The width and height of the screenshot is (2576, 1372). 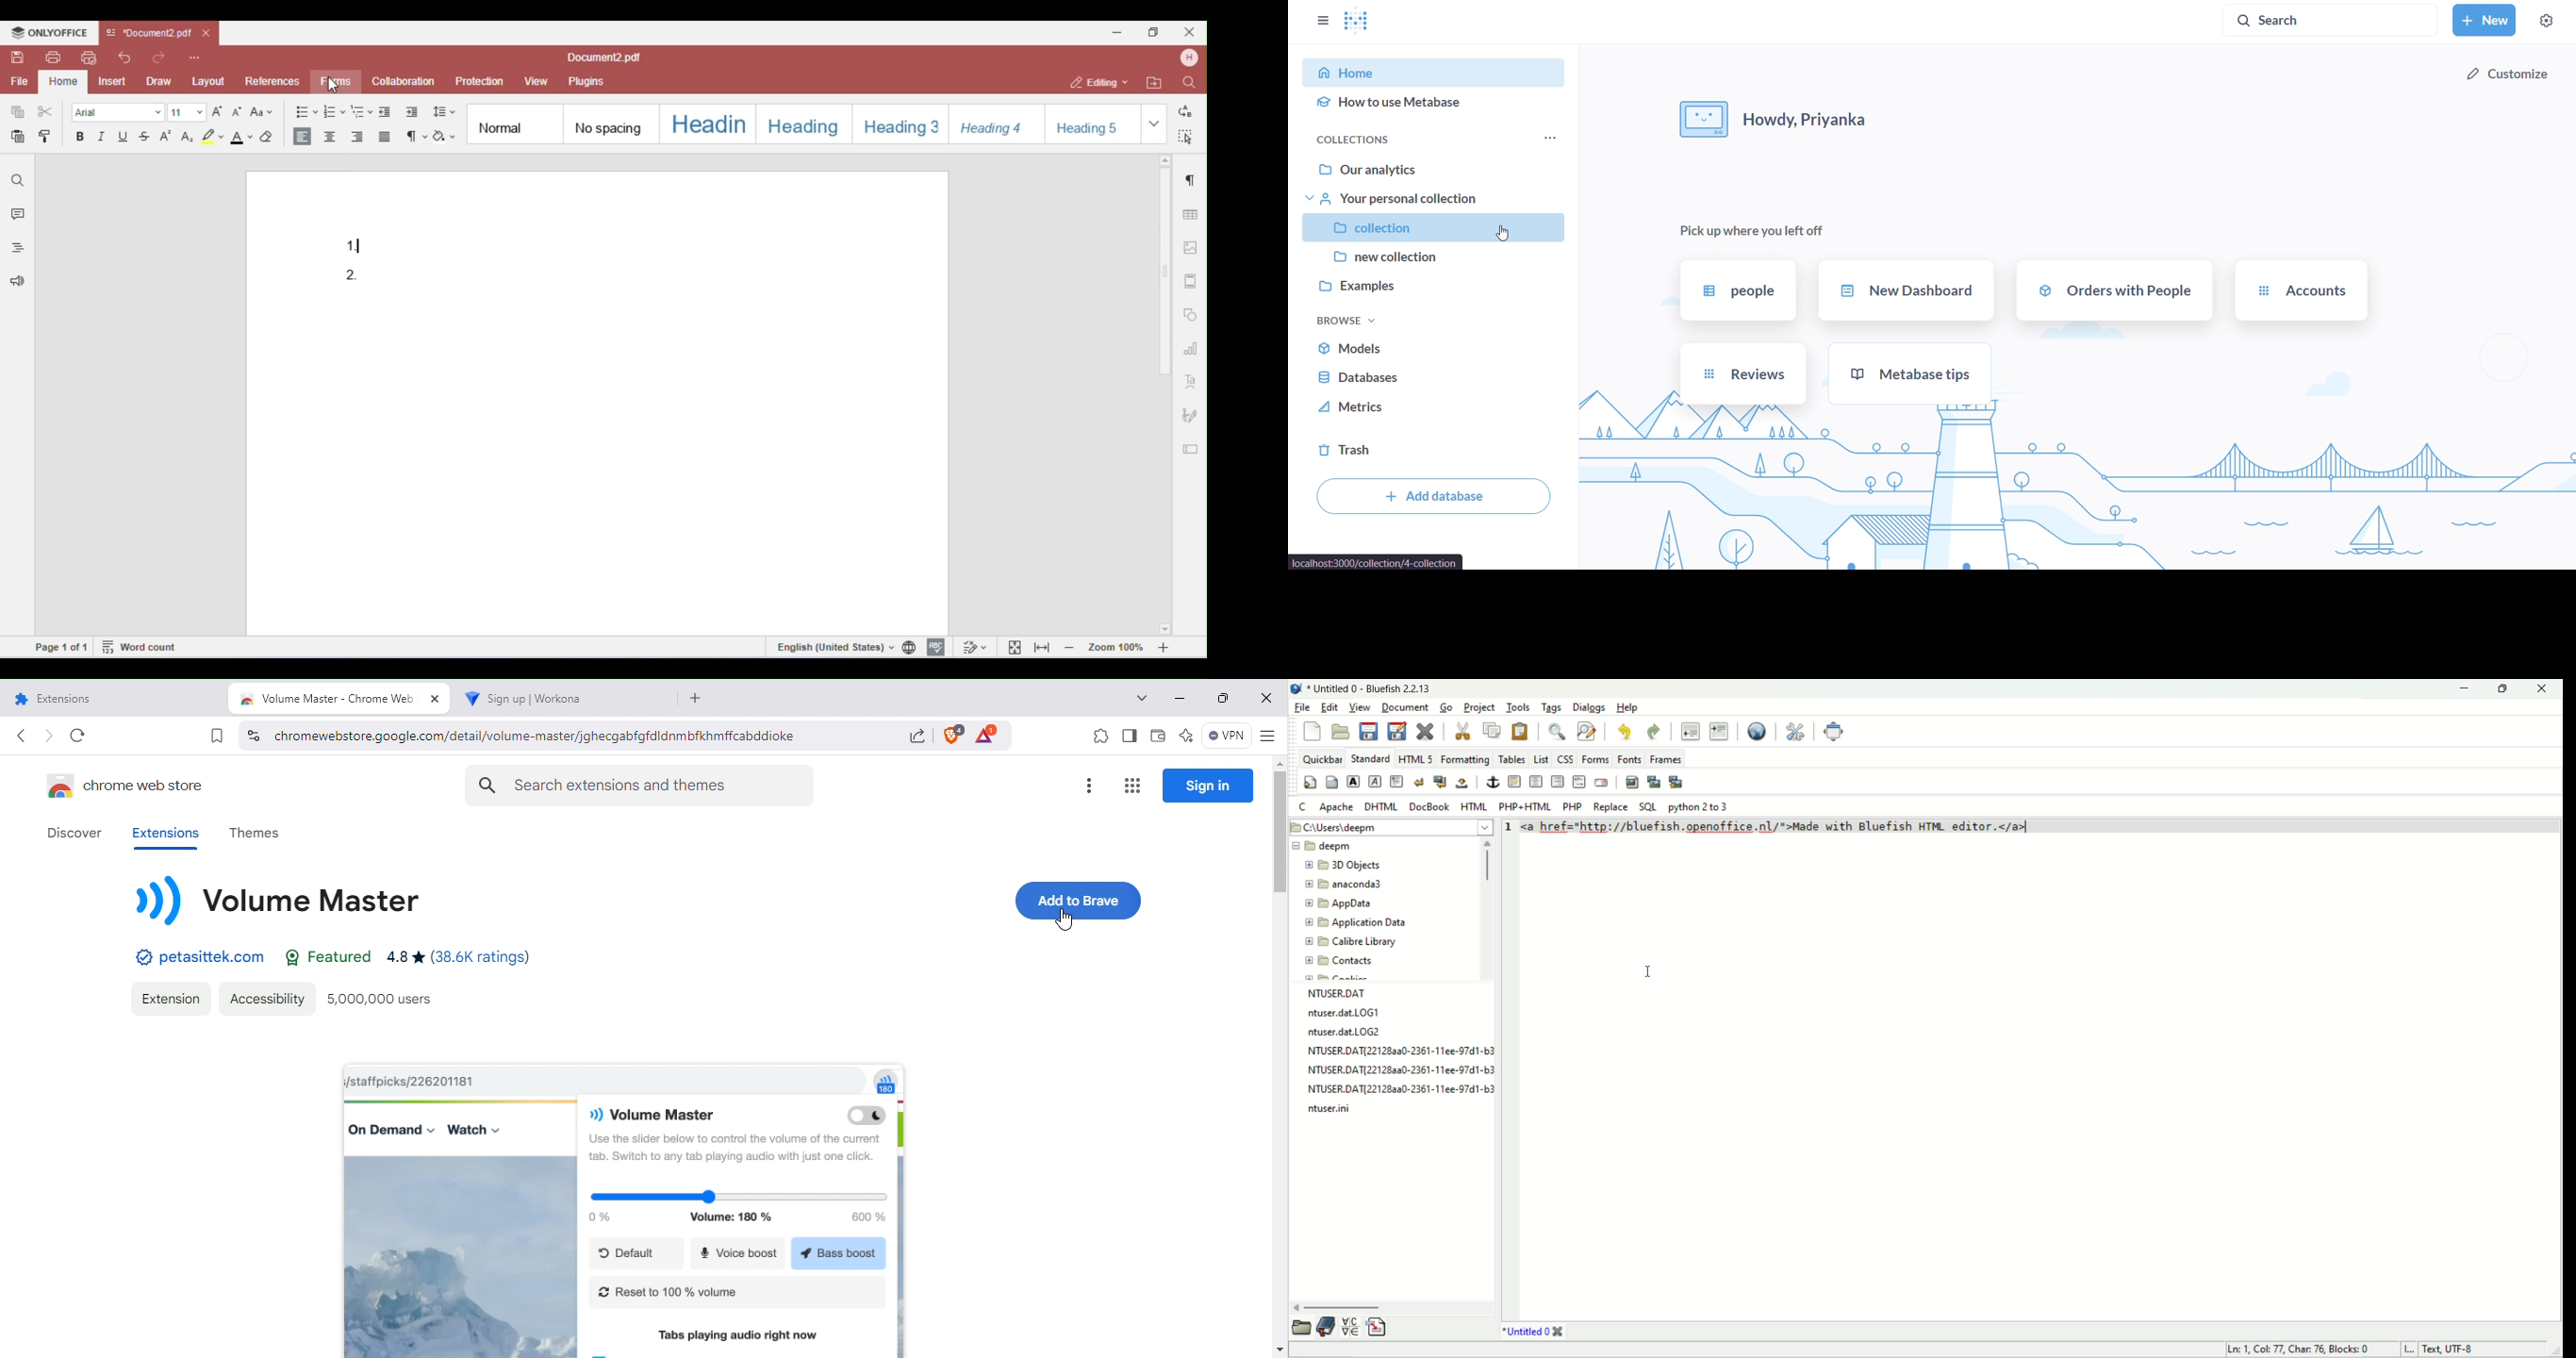 What do you see at coordinates (2300, 293) in the screenshot?
I see `accounts` at bounding box center [2300, 293].